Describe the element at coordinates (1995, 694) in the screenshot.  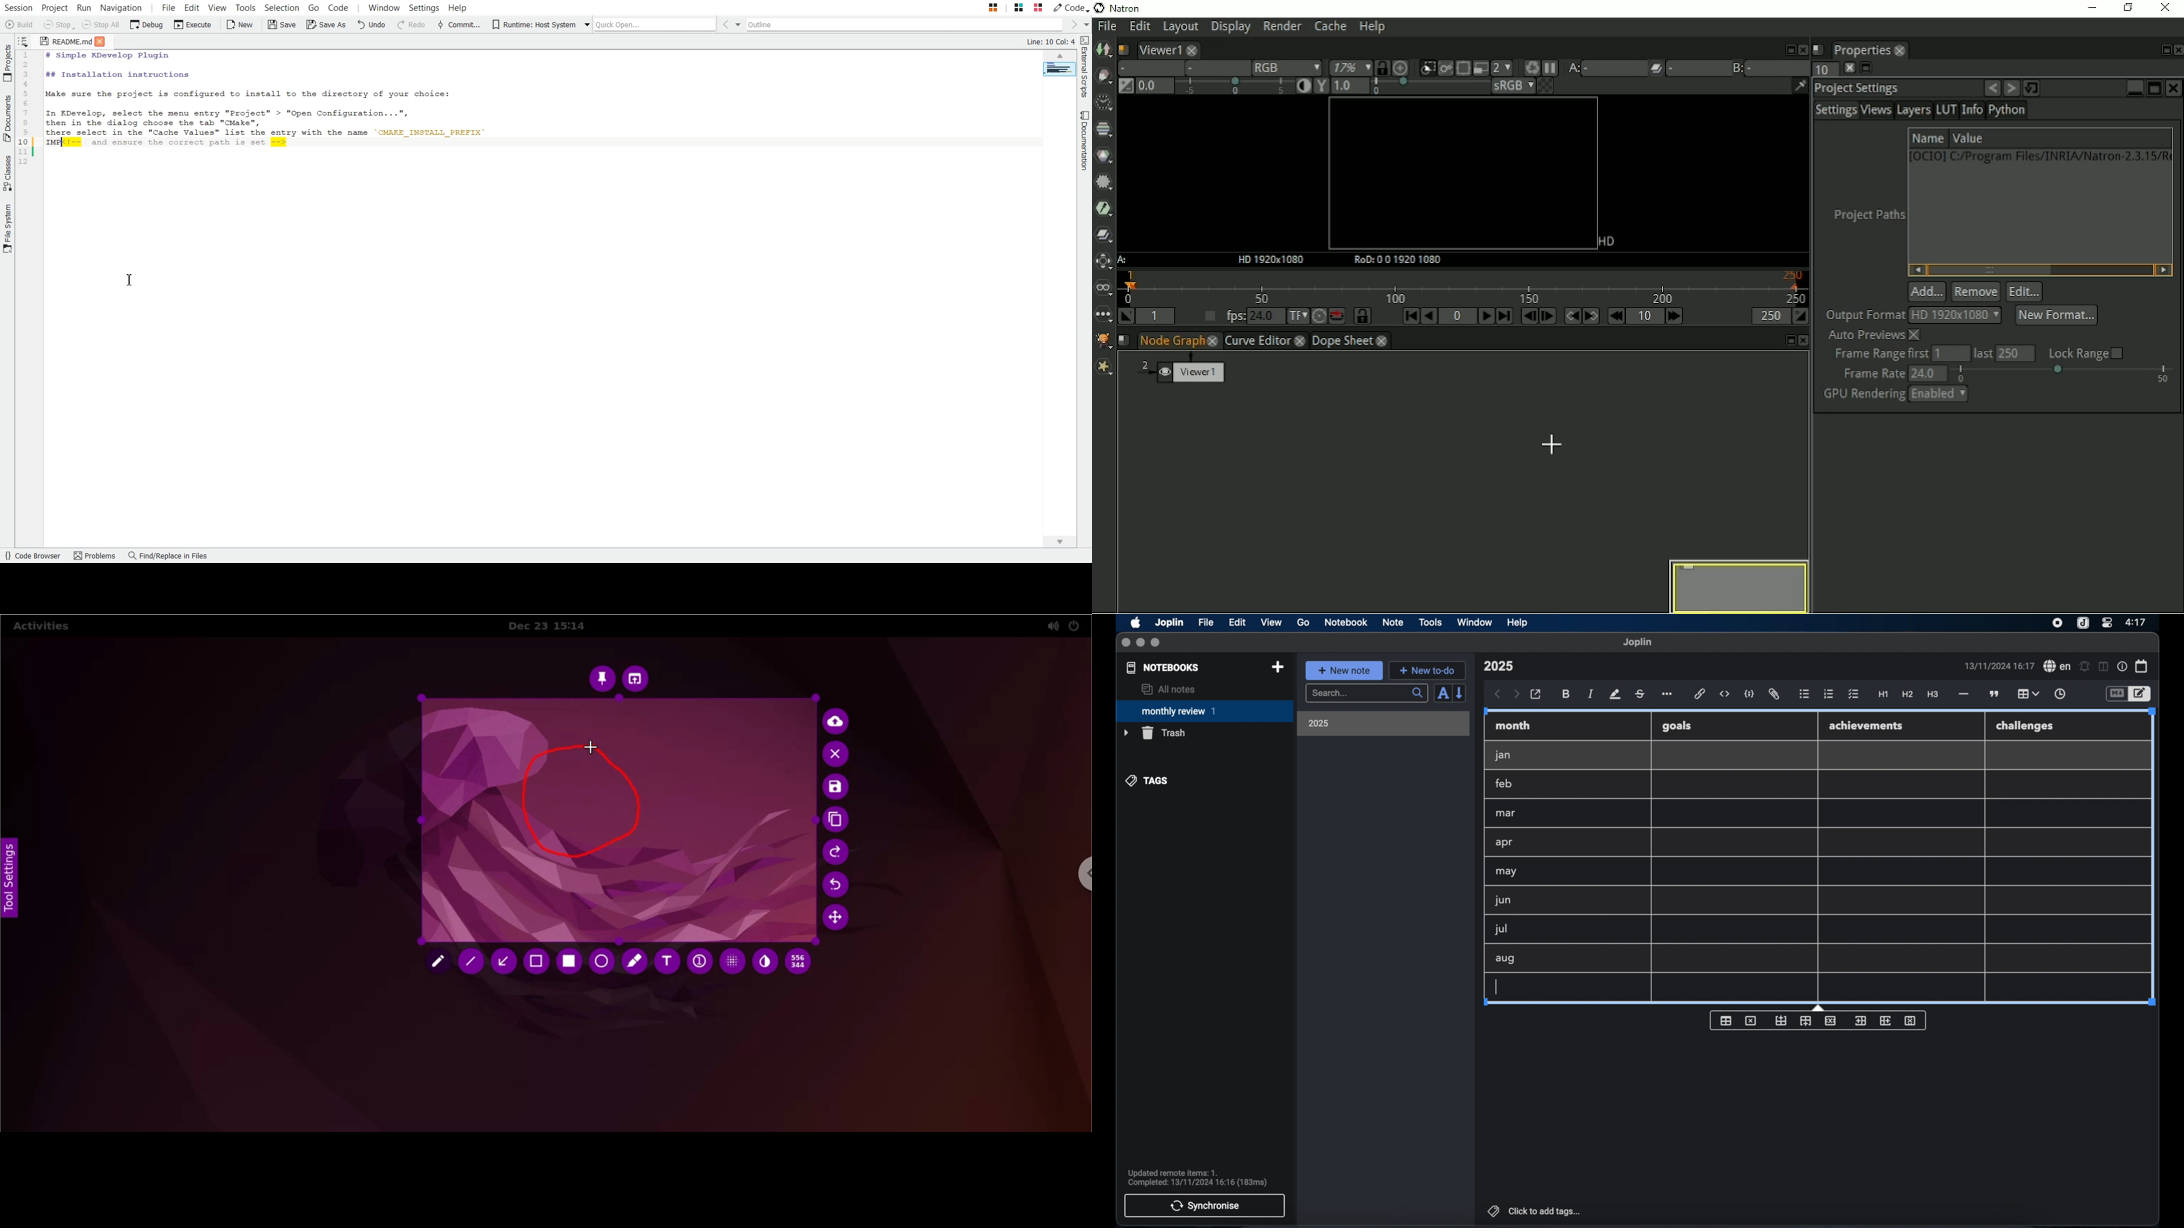
I see `block quotes` at that location.